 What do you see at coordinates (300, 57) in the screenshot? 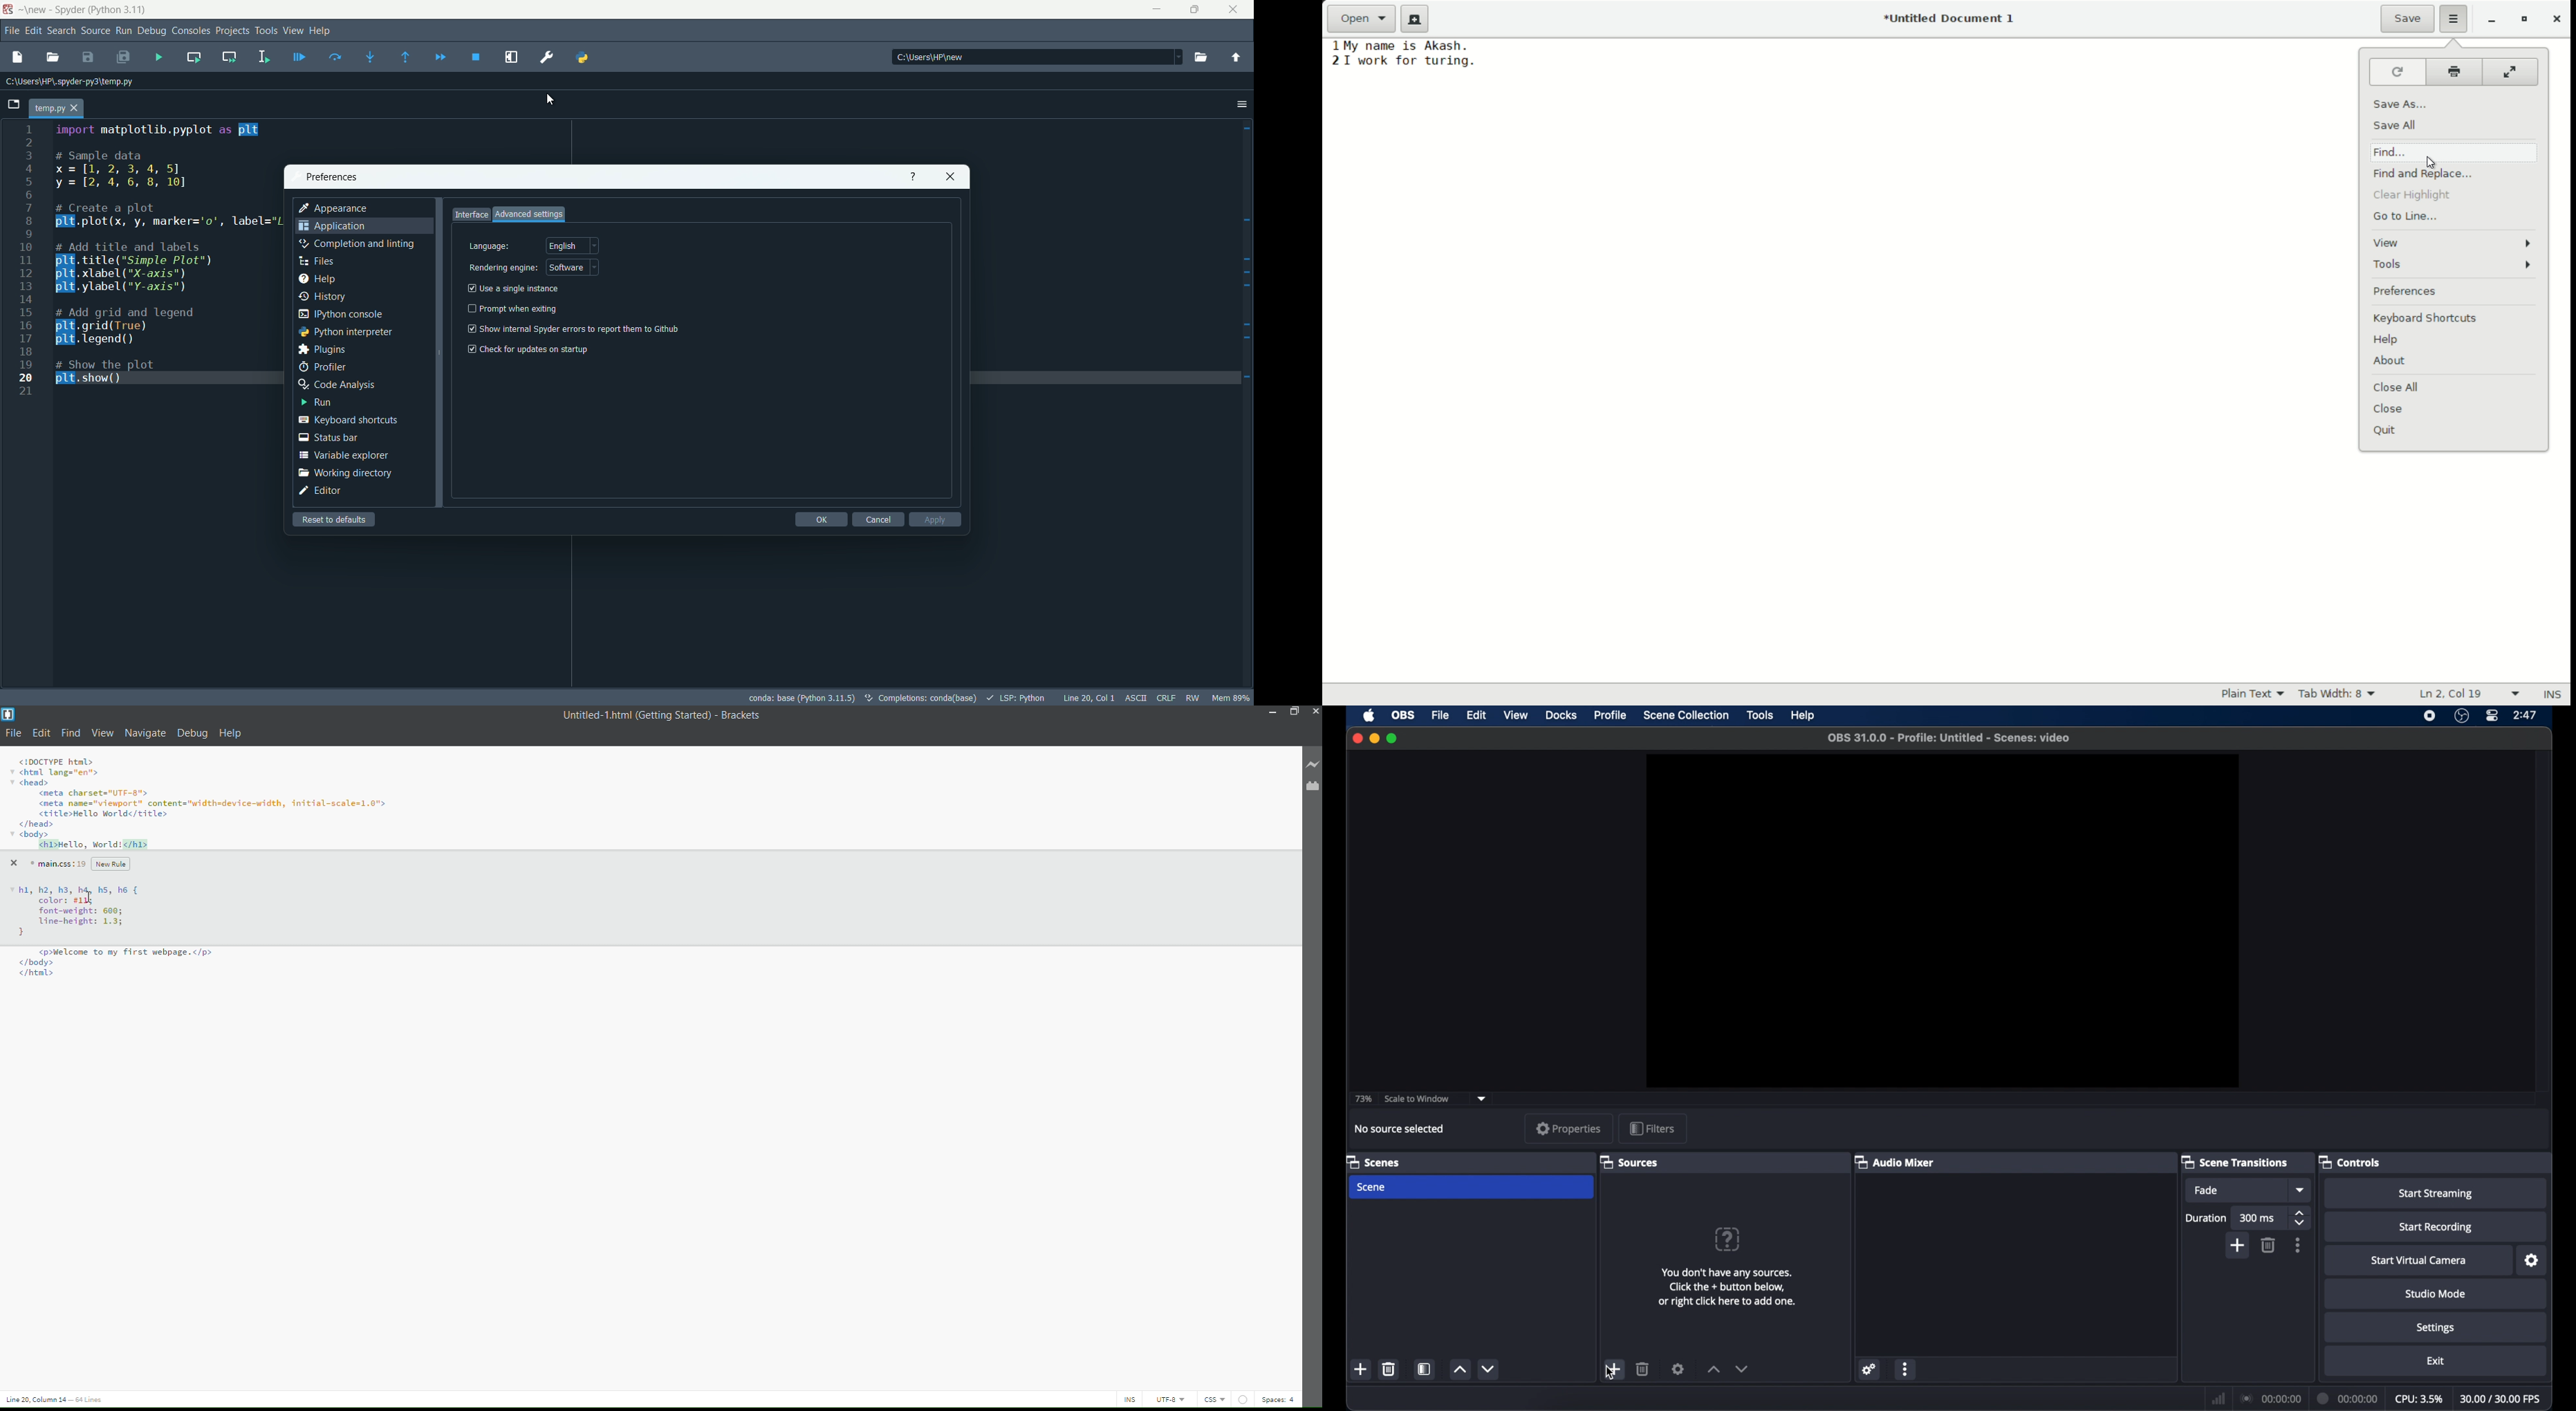
I see `debug file` at bounding box center [300, 57].